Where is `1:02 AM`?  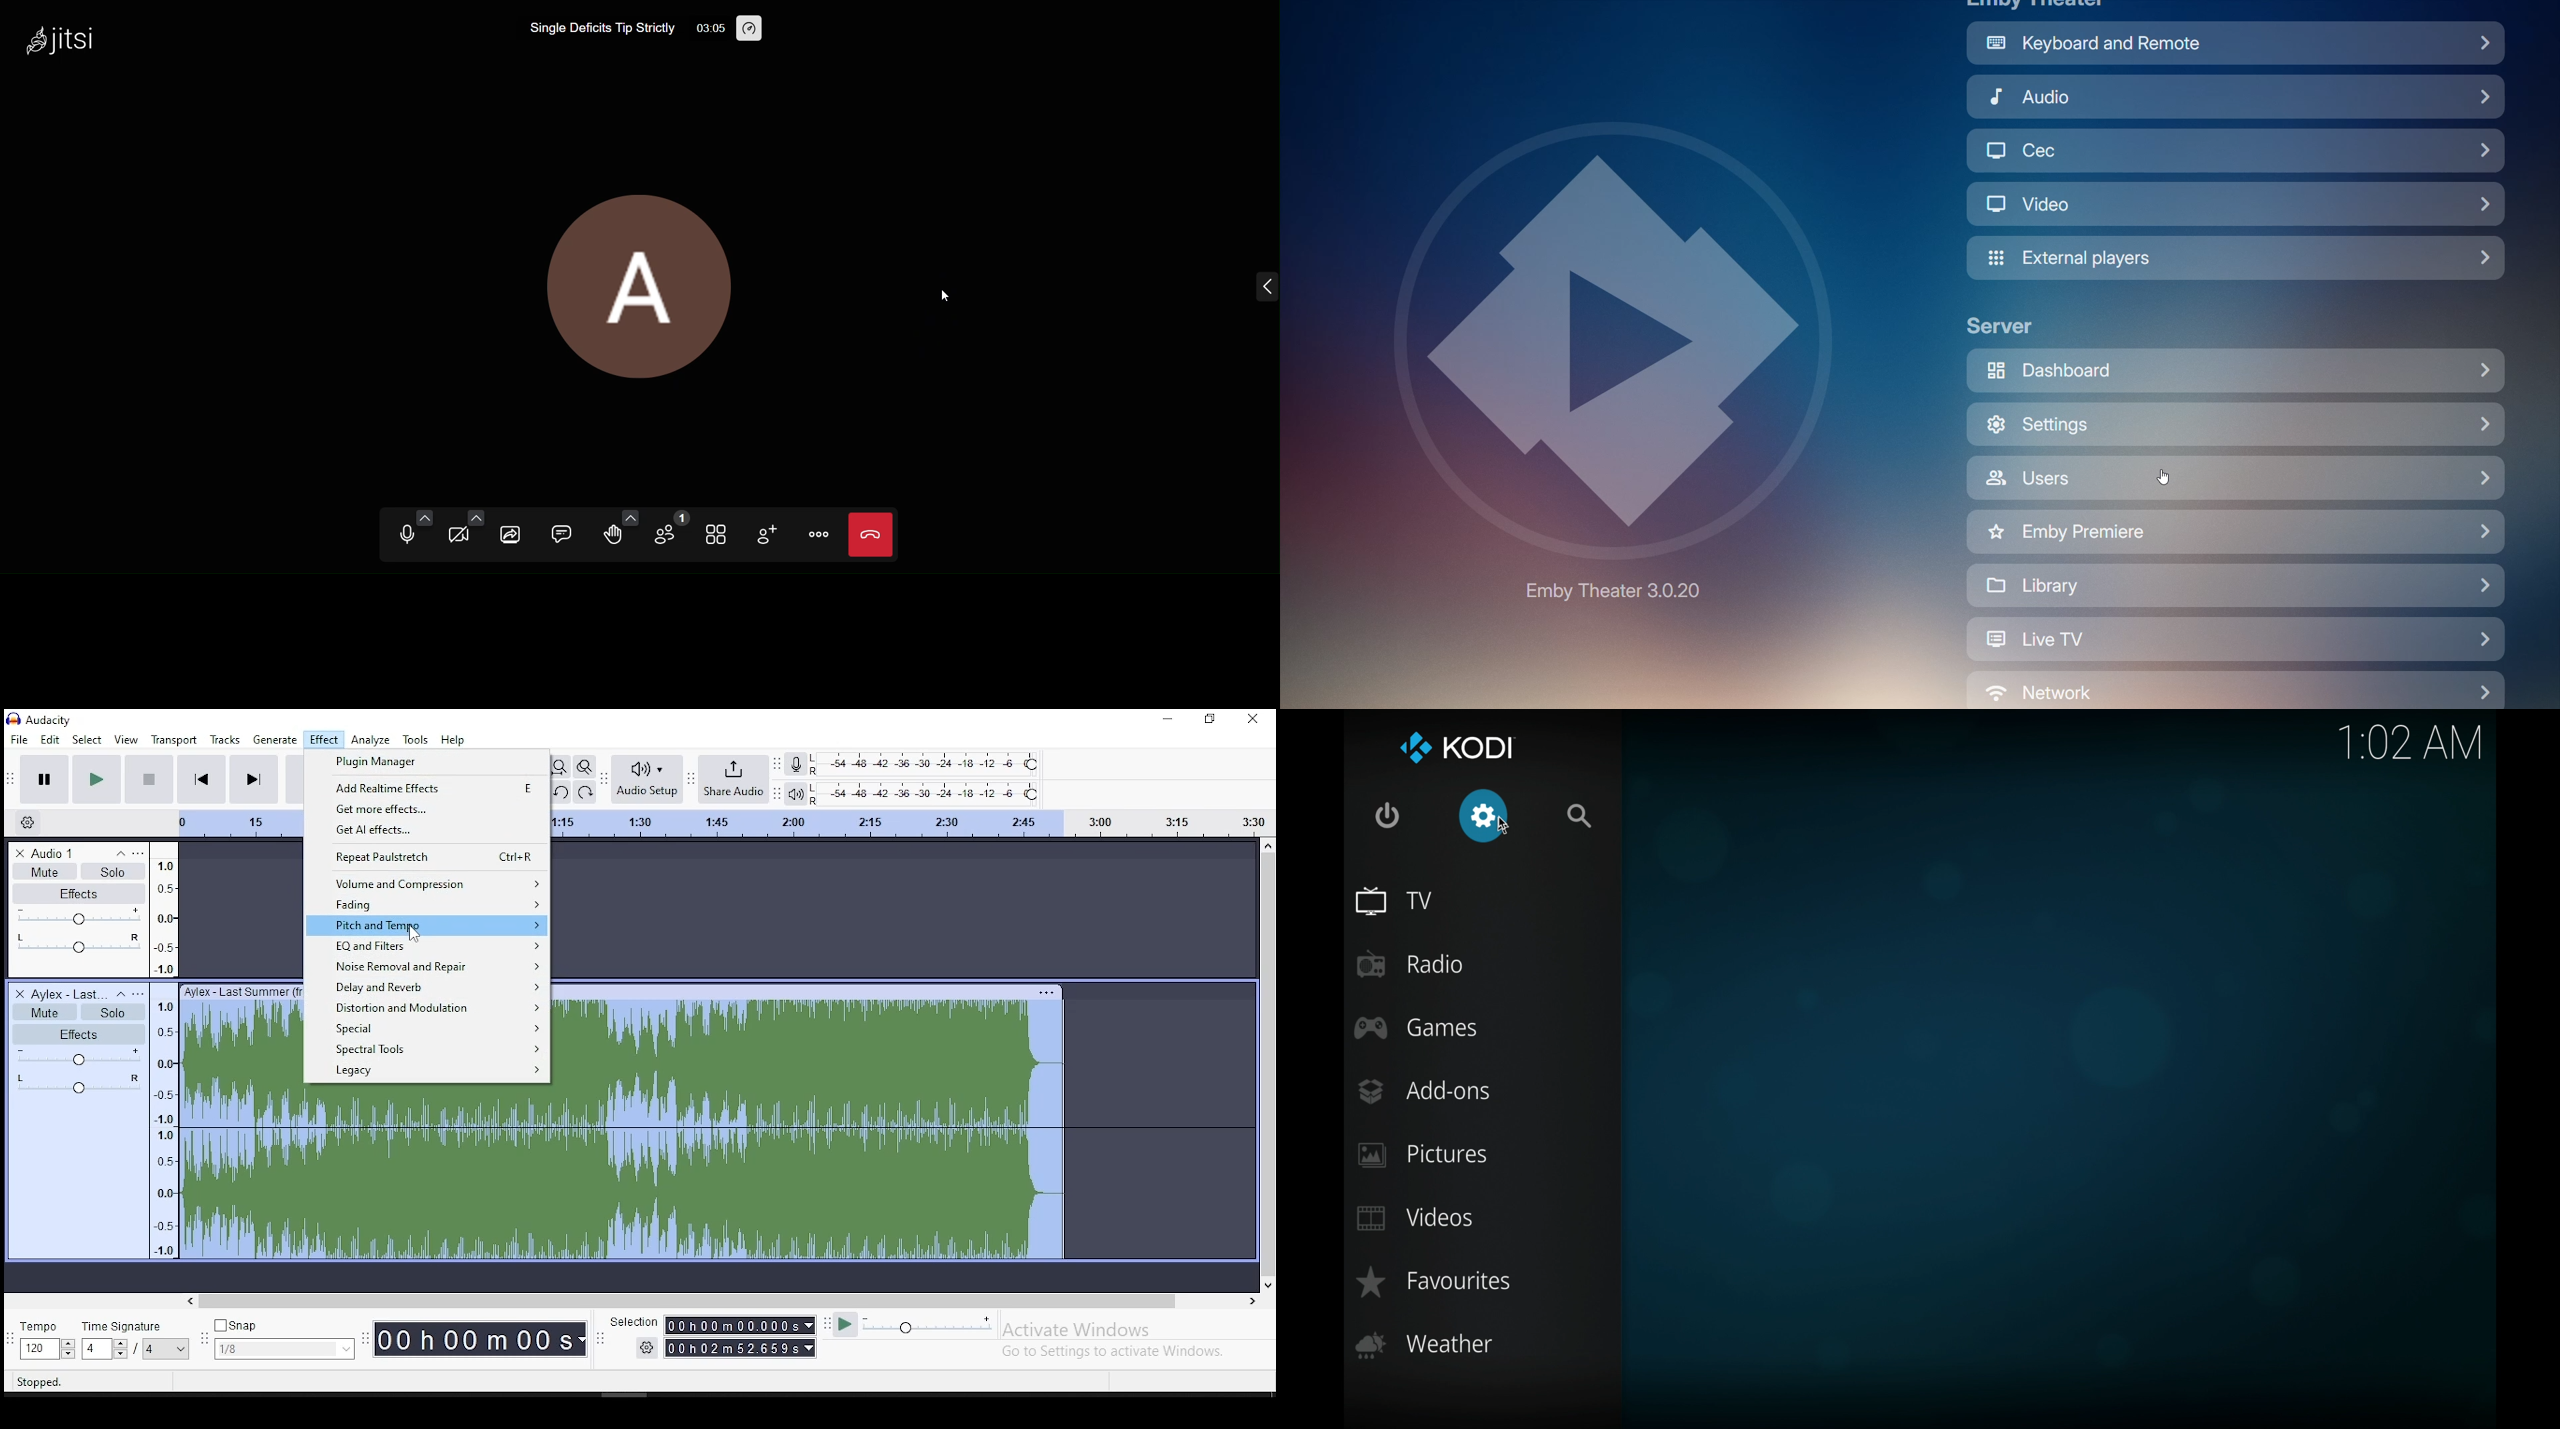
1:02 AM is located at coordinates (2414, 746).